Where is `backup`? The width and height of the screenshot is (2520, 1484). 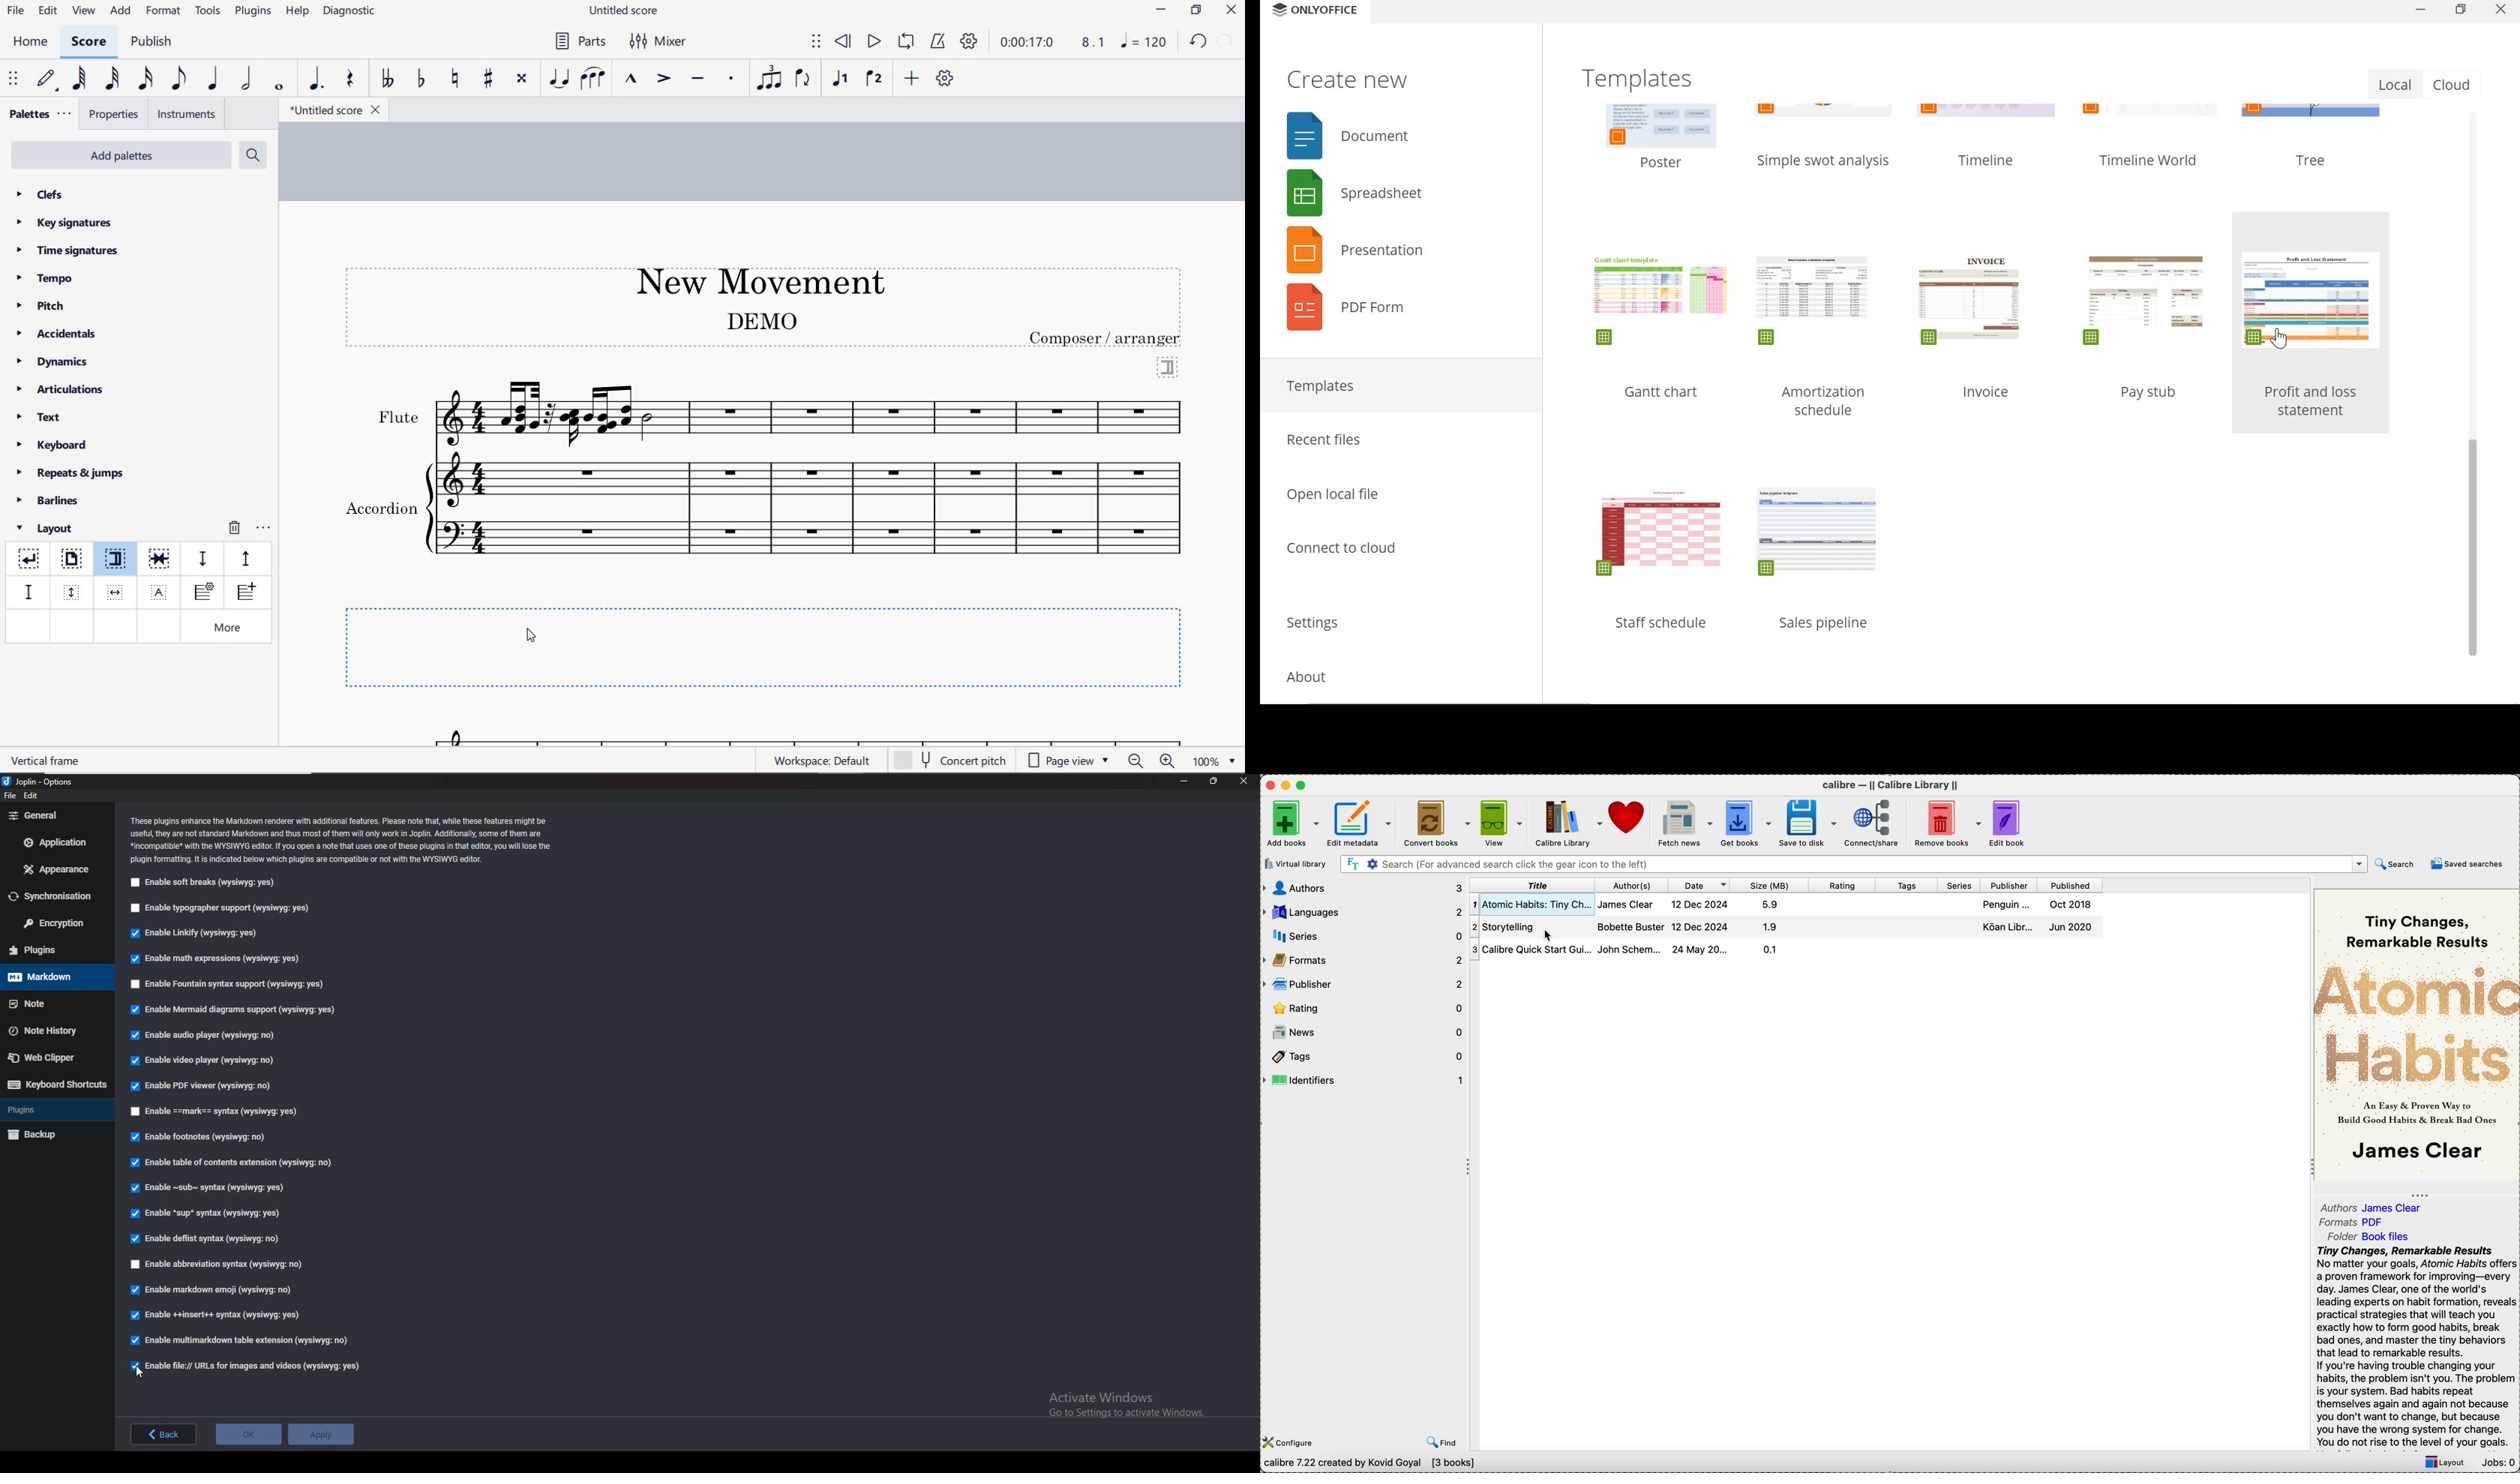 backup is located at coordinates (49, 1135).